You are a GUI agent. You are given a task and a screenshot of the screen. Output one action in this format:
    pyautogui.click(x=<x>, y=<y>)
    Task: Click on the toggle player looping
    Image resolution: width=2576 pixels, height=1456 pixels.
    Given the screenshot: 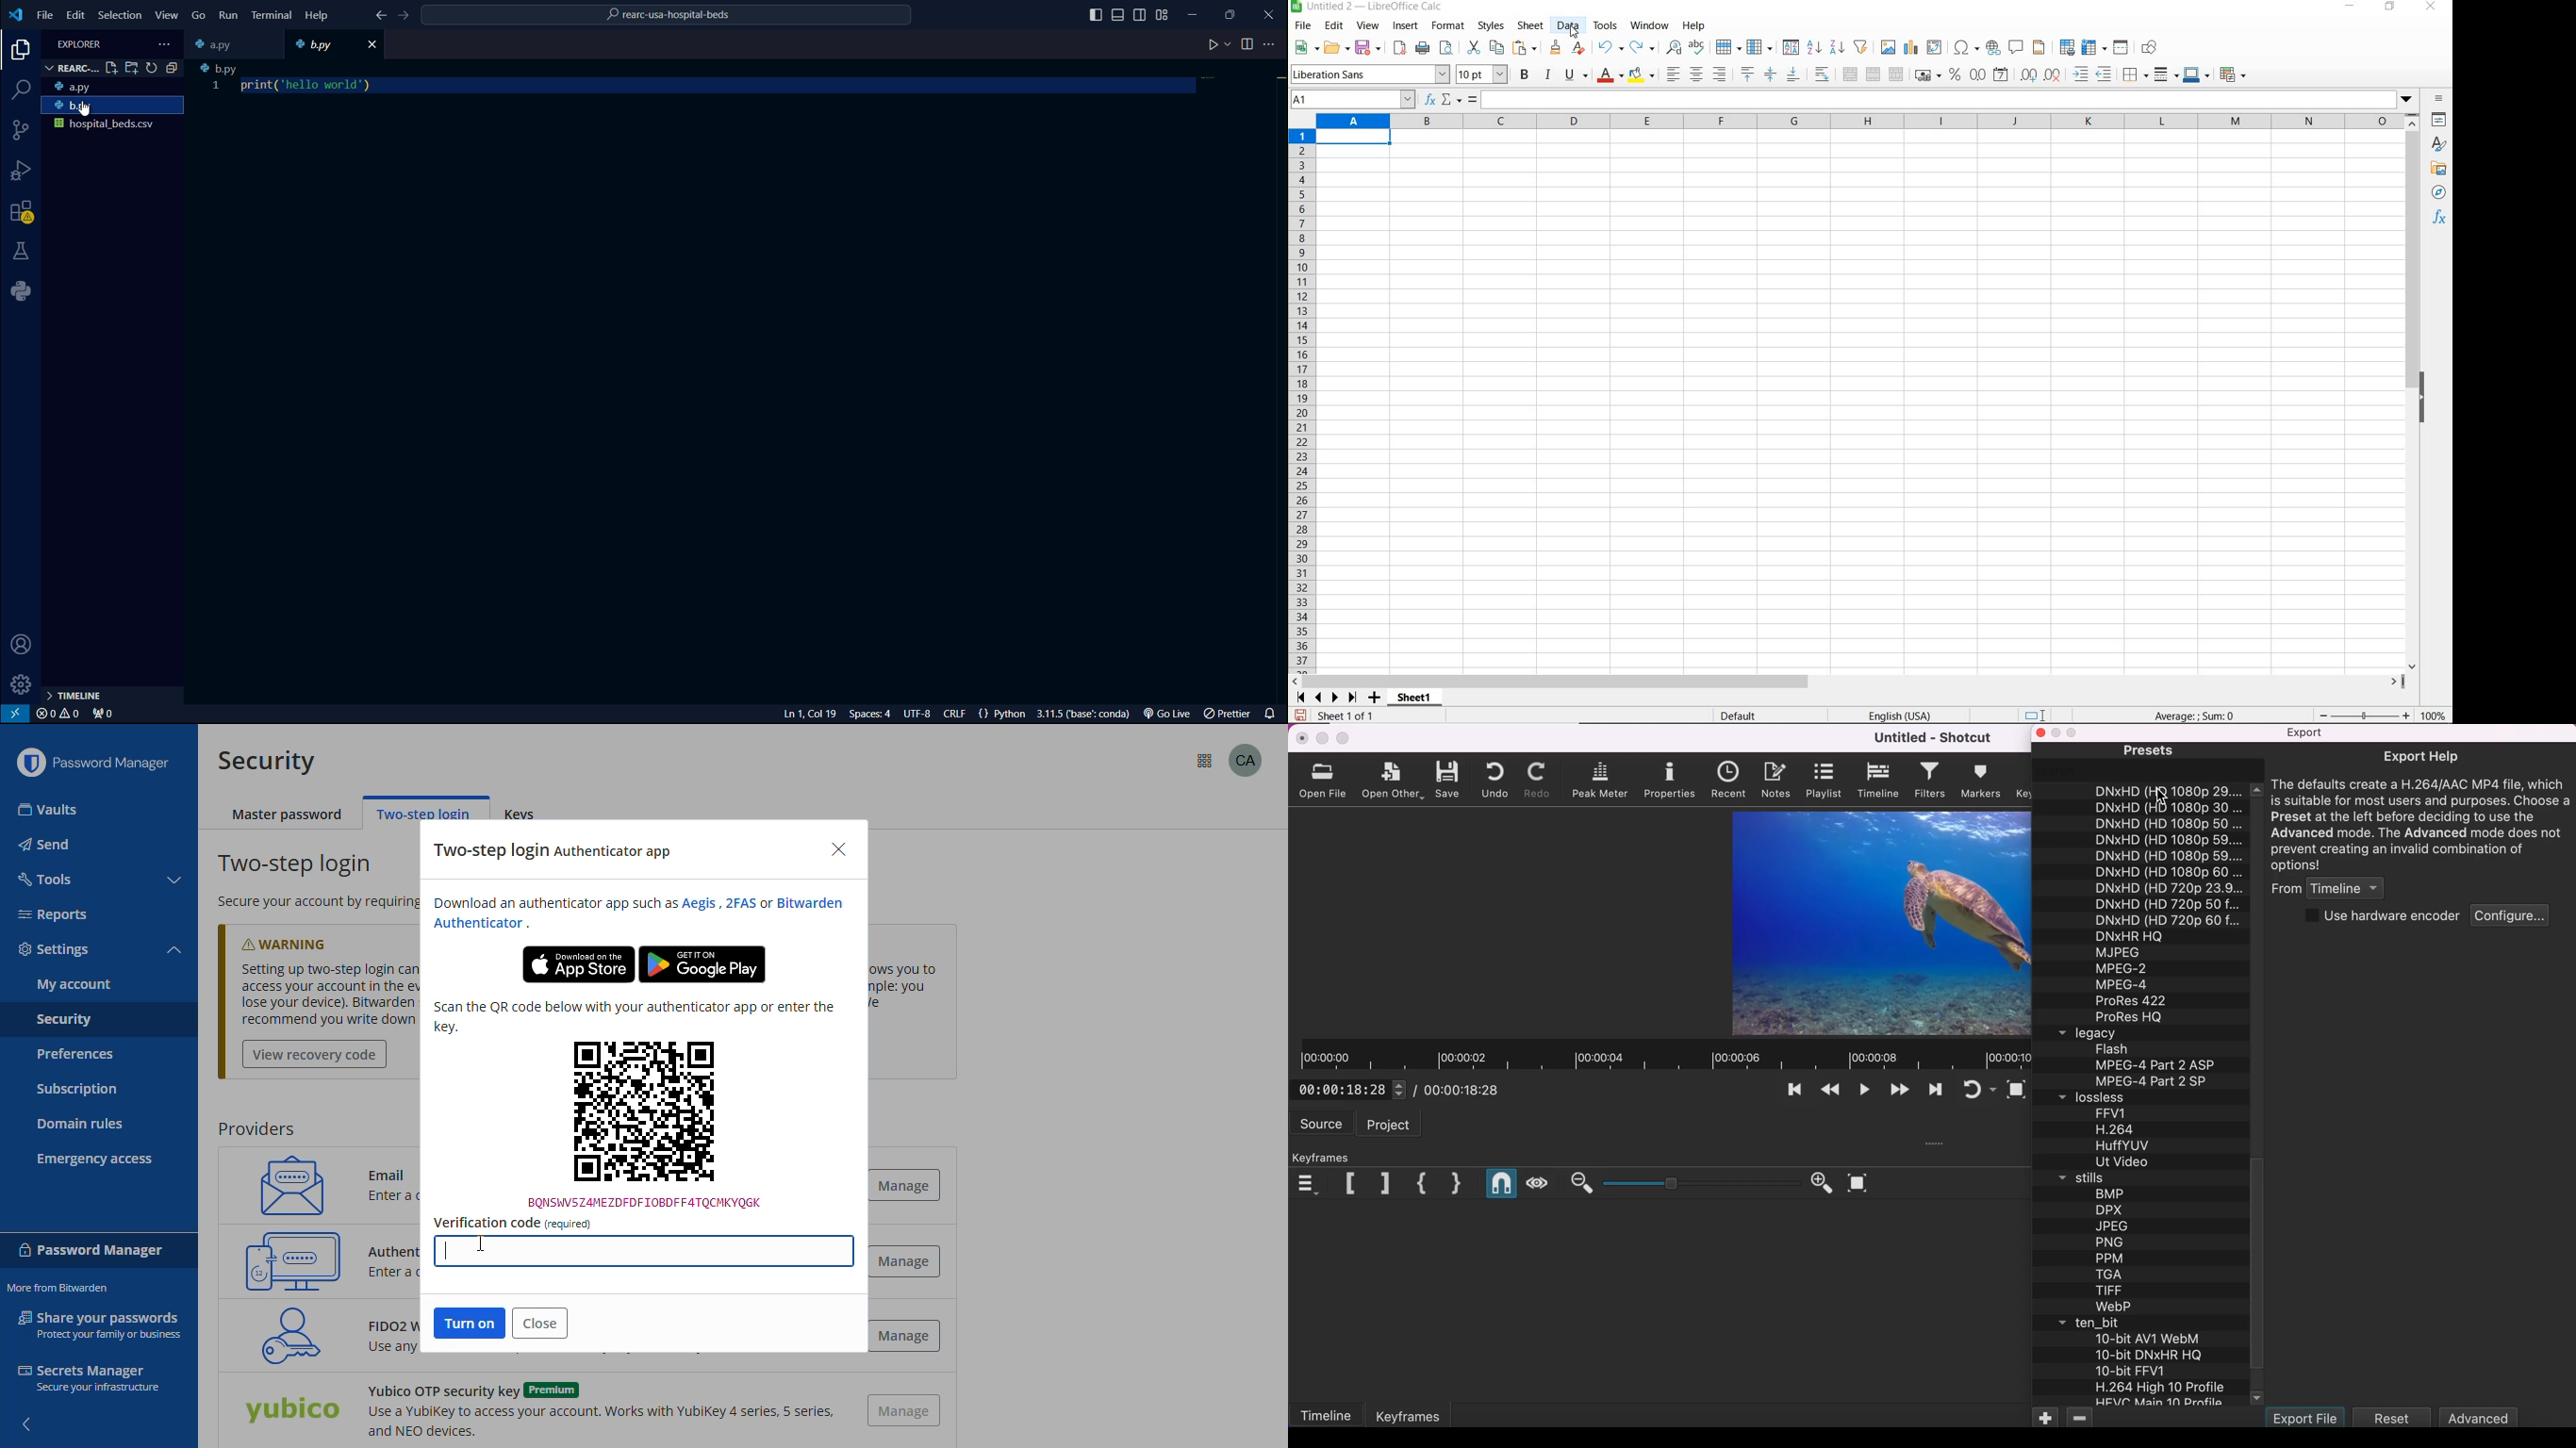 What is the action you would take?
    pyautogui.click(x=1976, y=1090)
    